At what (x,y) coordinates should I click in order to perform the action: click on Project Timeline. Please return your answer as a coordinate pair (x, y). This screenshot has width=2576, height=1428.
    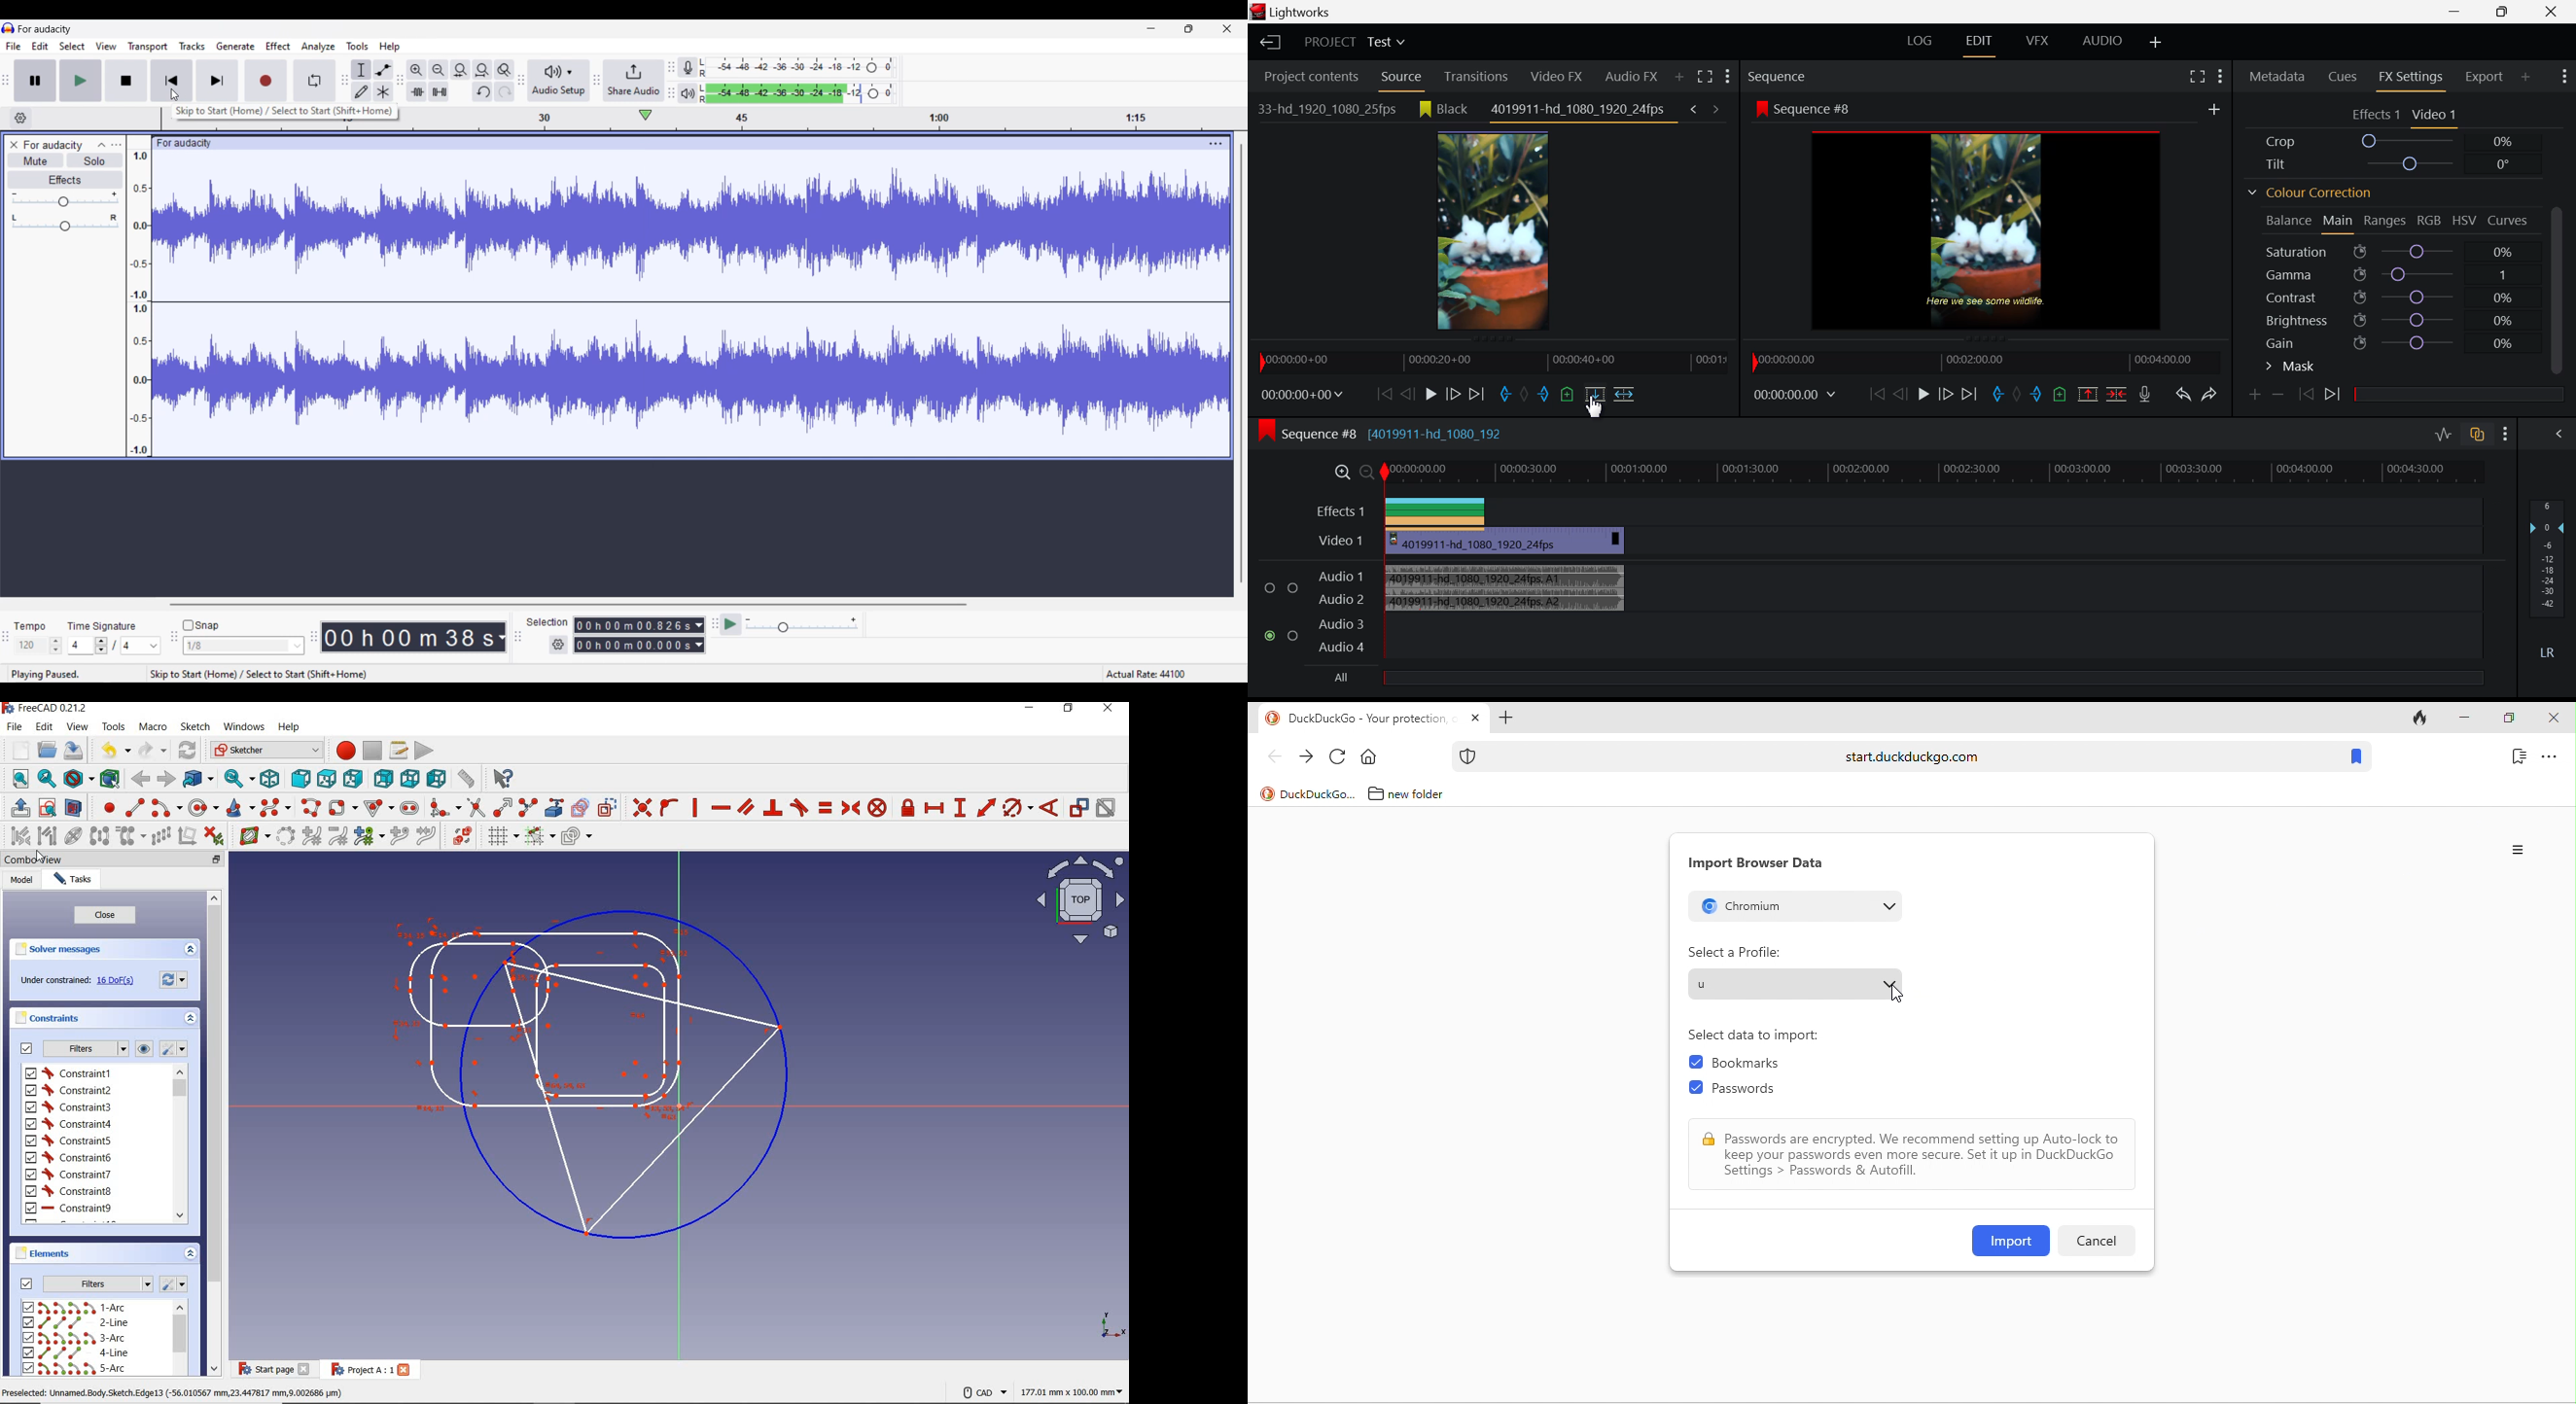
    Looking at the image, I should click on (1935, 474).